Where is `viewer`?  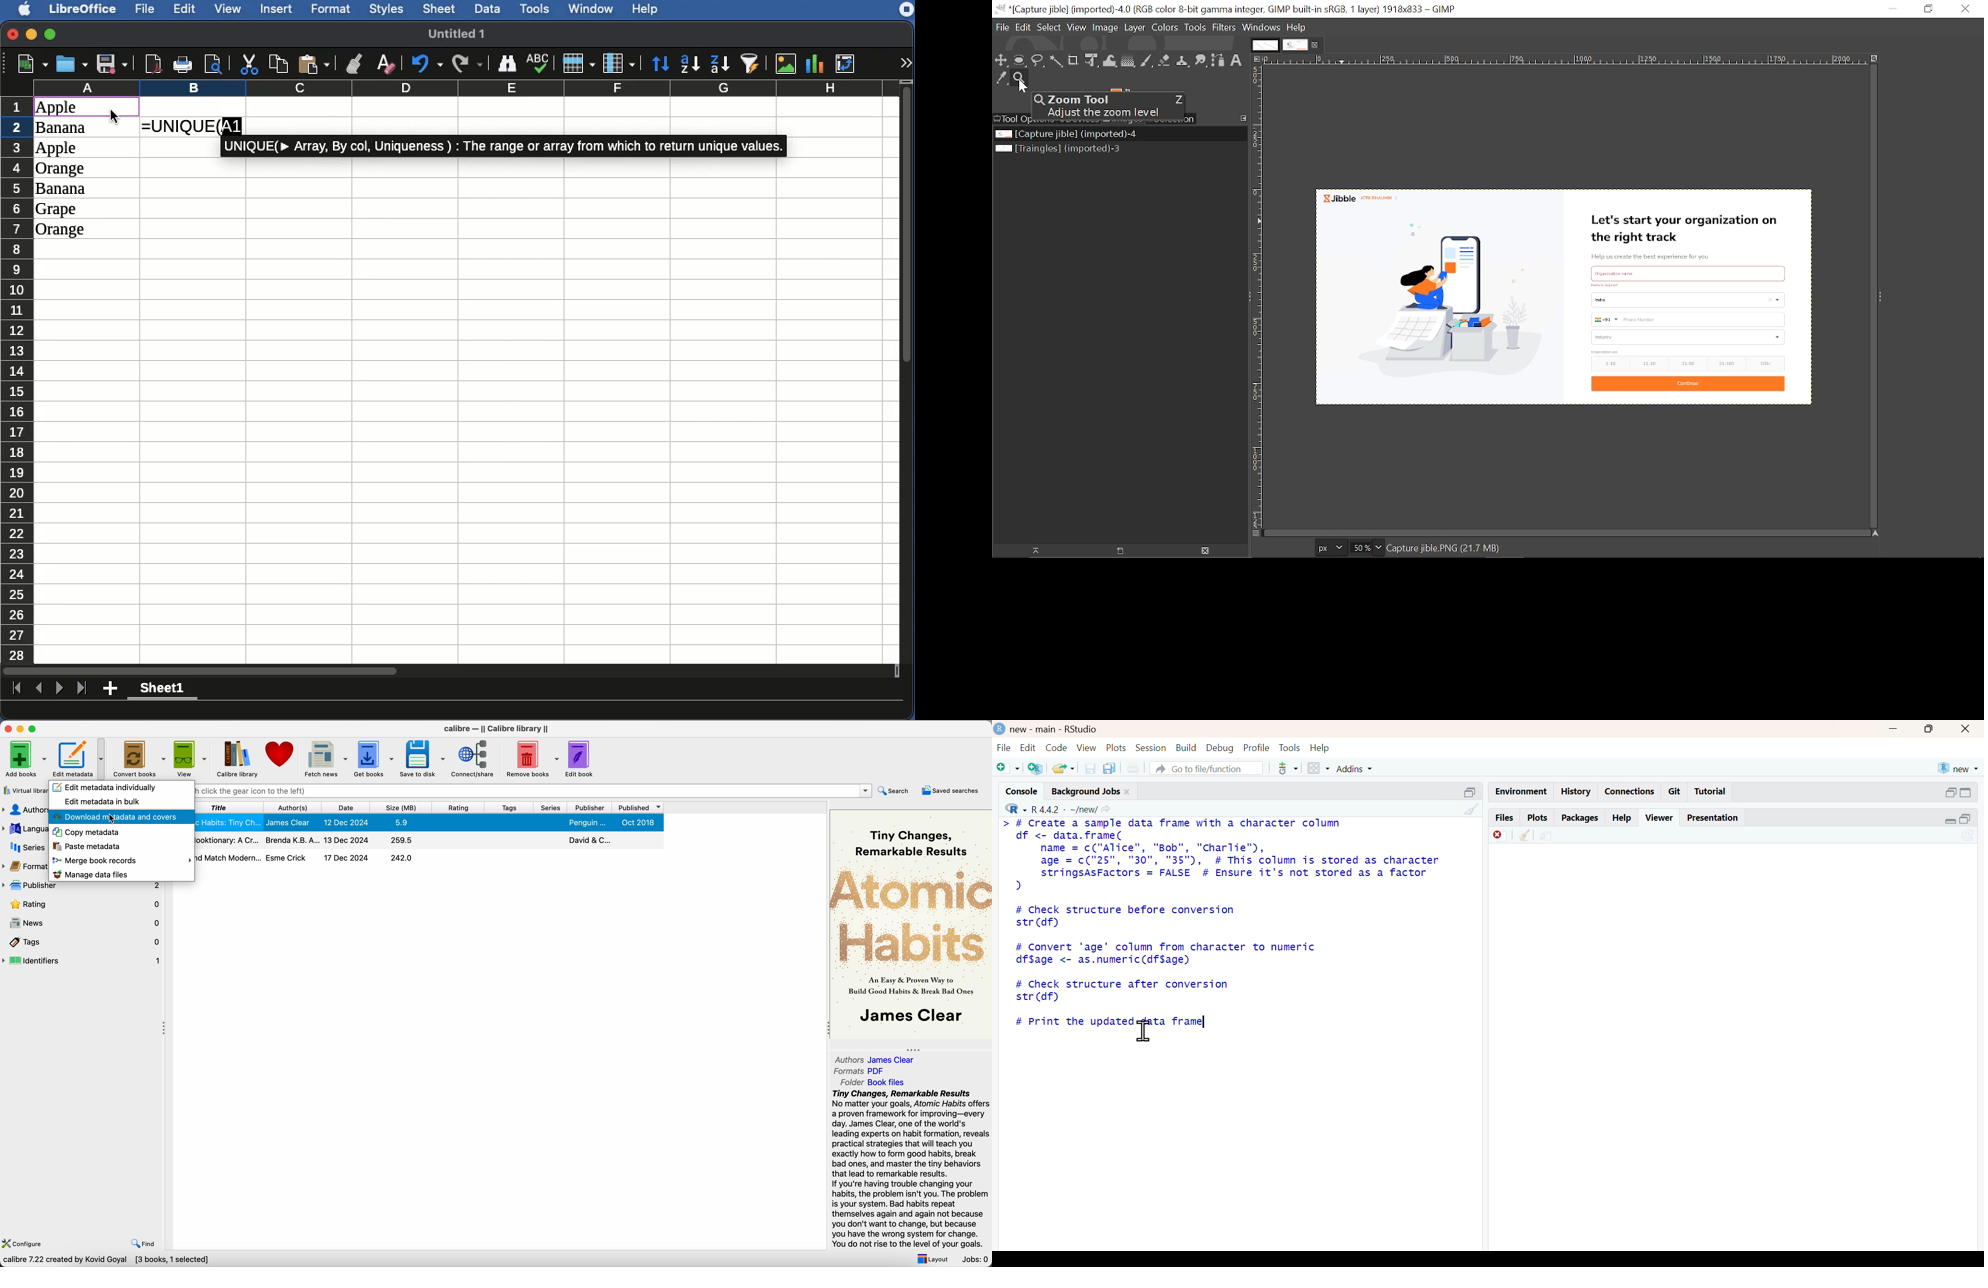 viewer is located at coordinates (1661, 818).